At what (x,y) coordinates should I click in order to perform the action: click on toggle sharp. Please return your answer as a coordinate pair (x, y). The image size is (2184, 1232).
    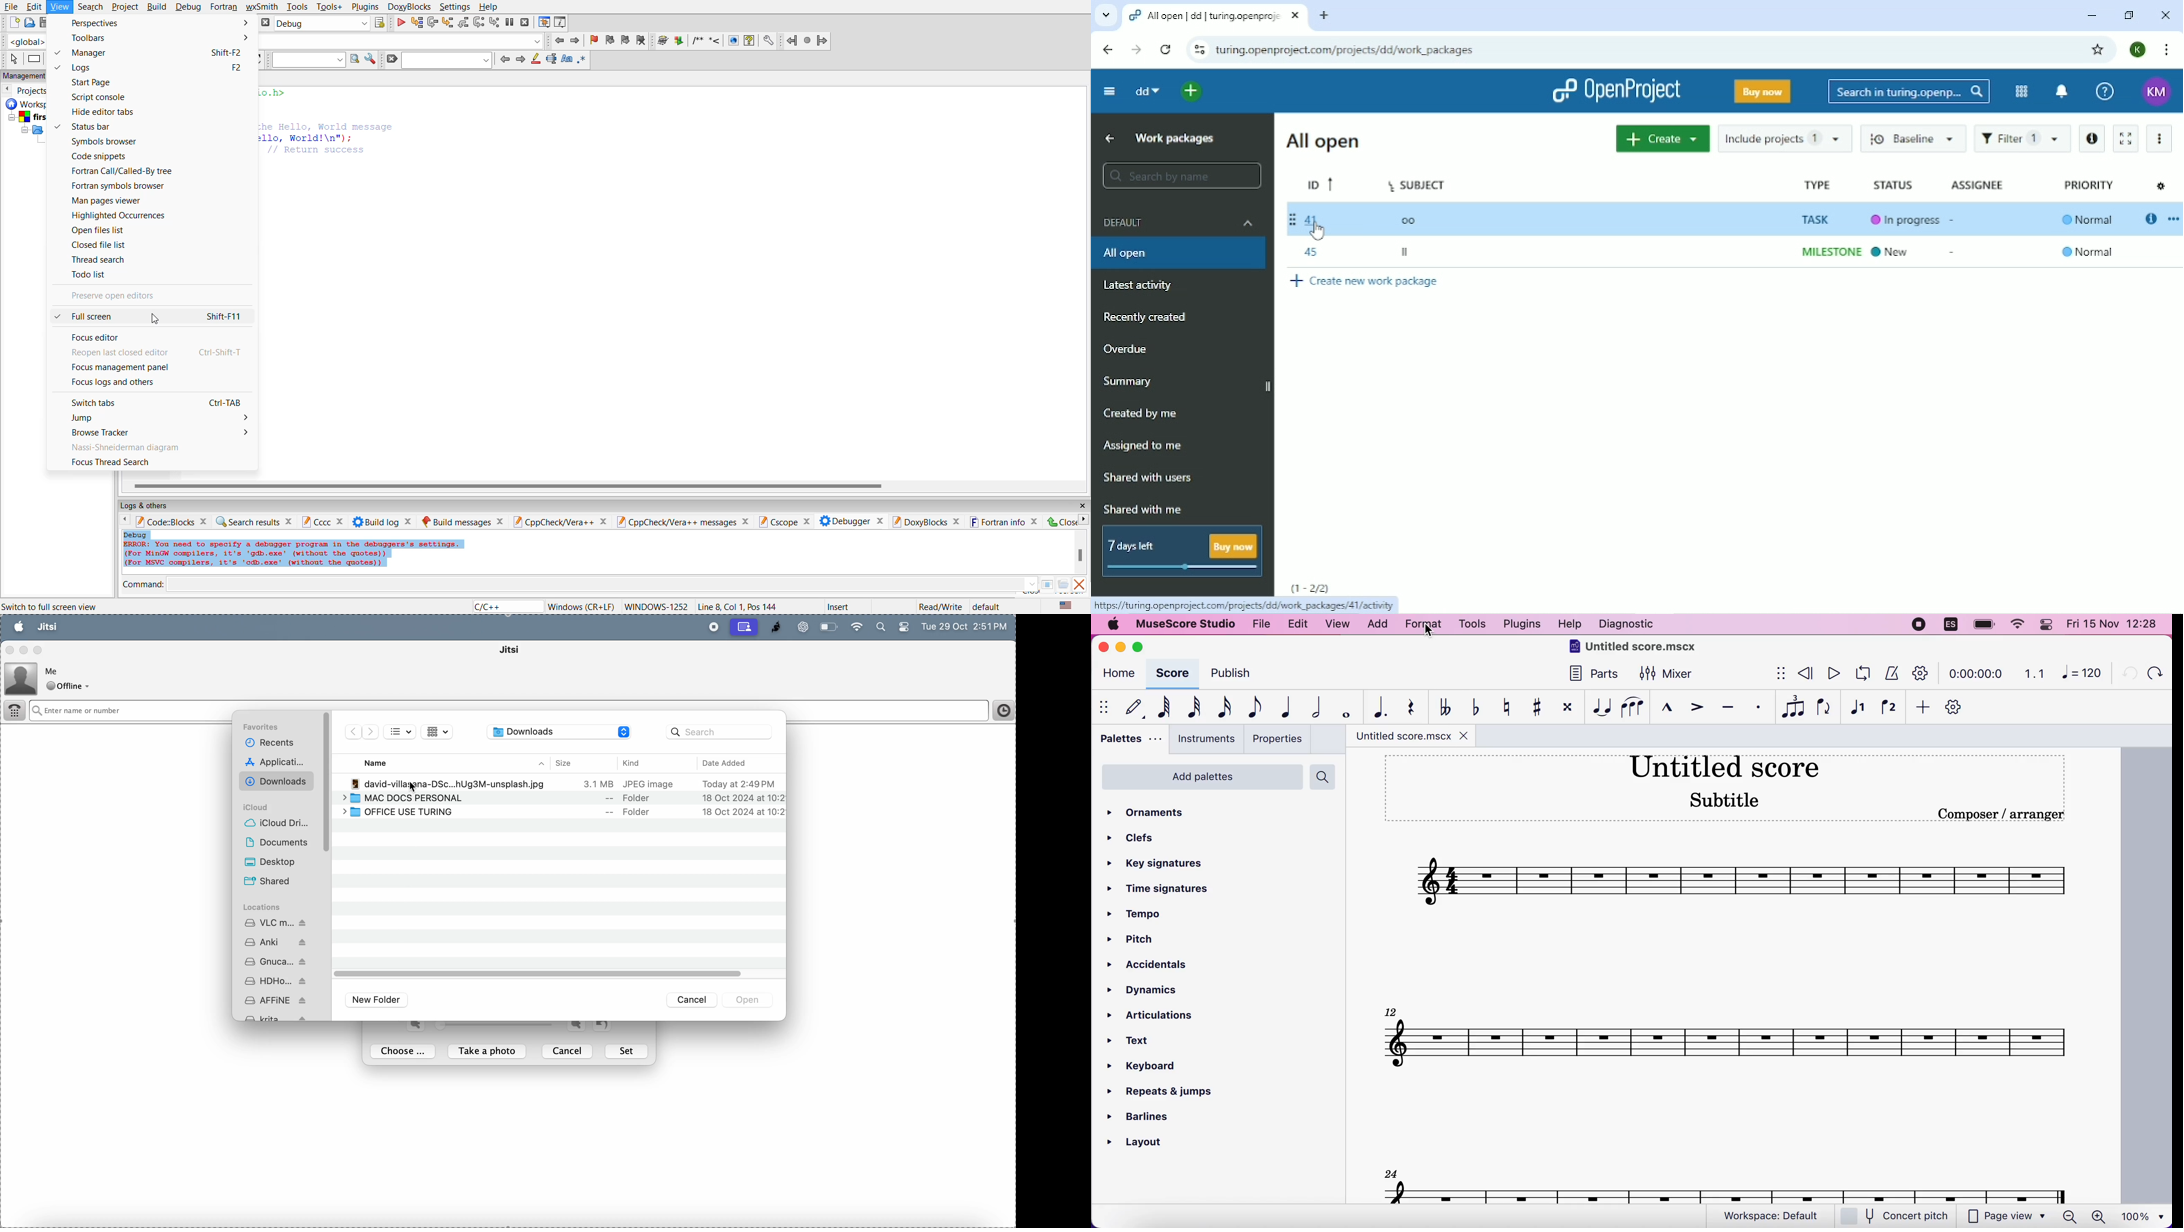
    Looking at the image, I should click on (1536, 708).